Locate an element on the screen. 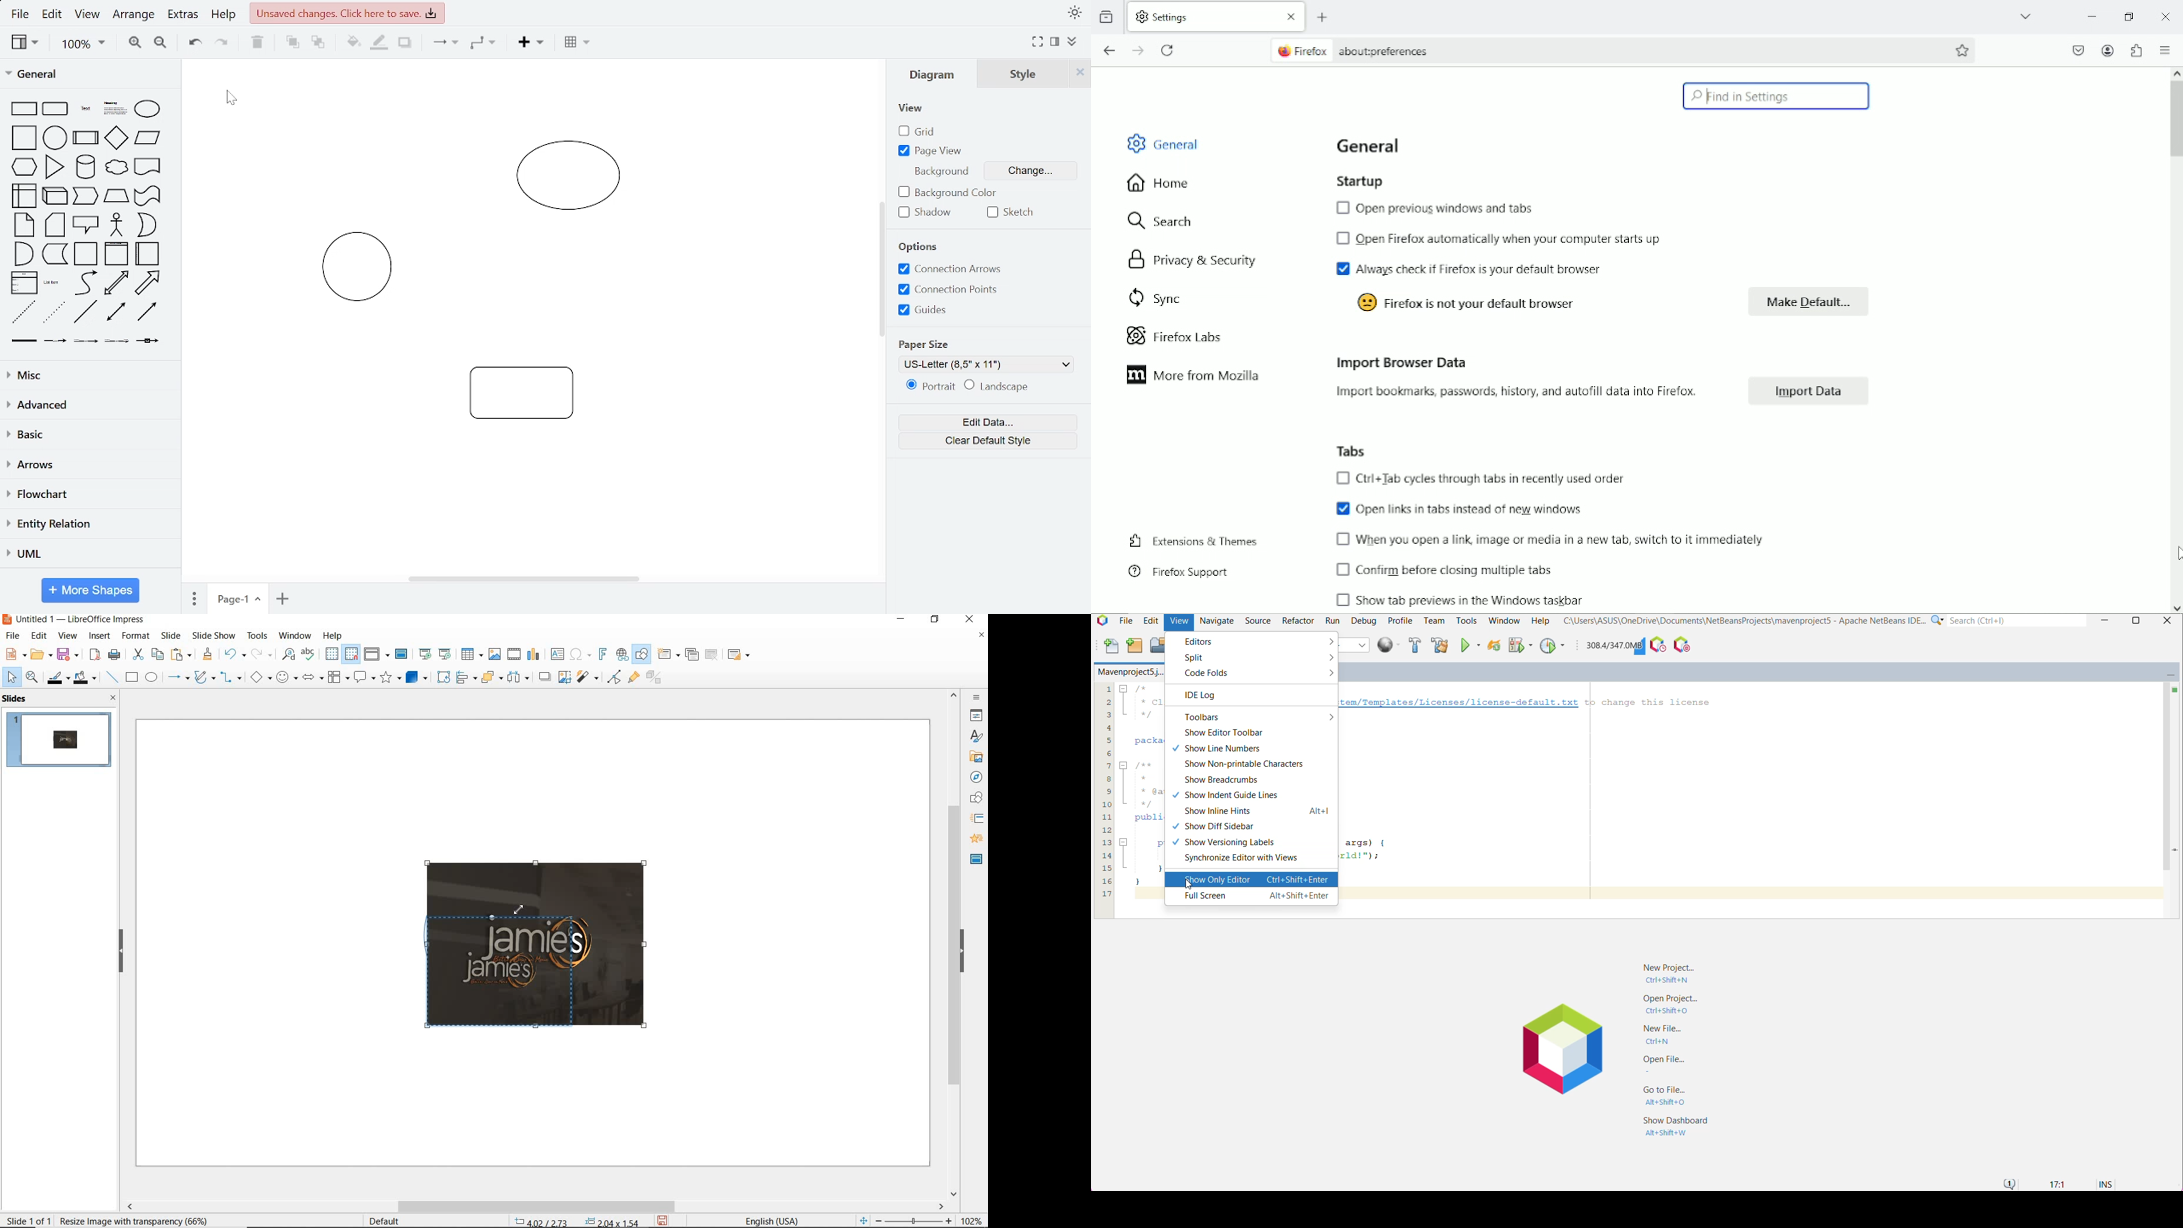 This screenshot has height=1232, width=2184. slide is located at coordinates (171, 636).